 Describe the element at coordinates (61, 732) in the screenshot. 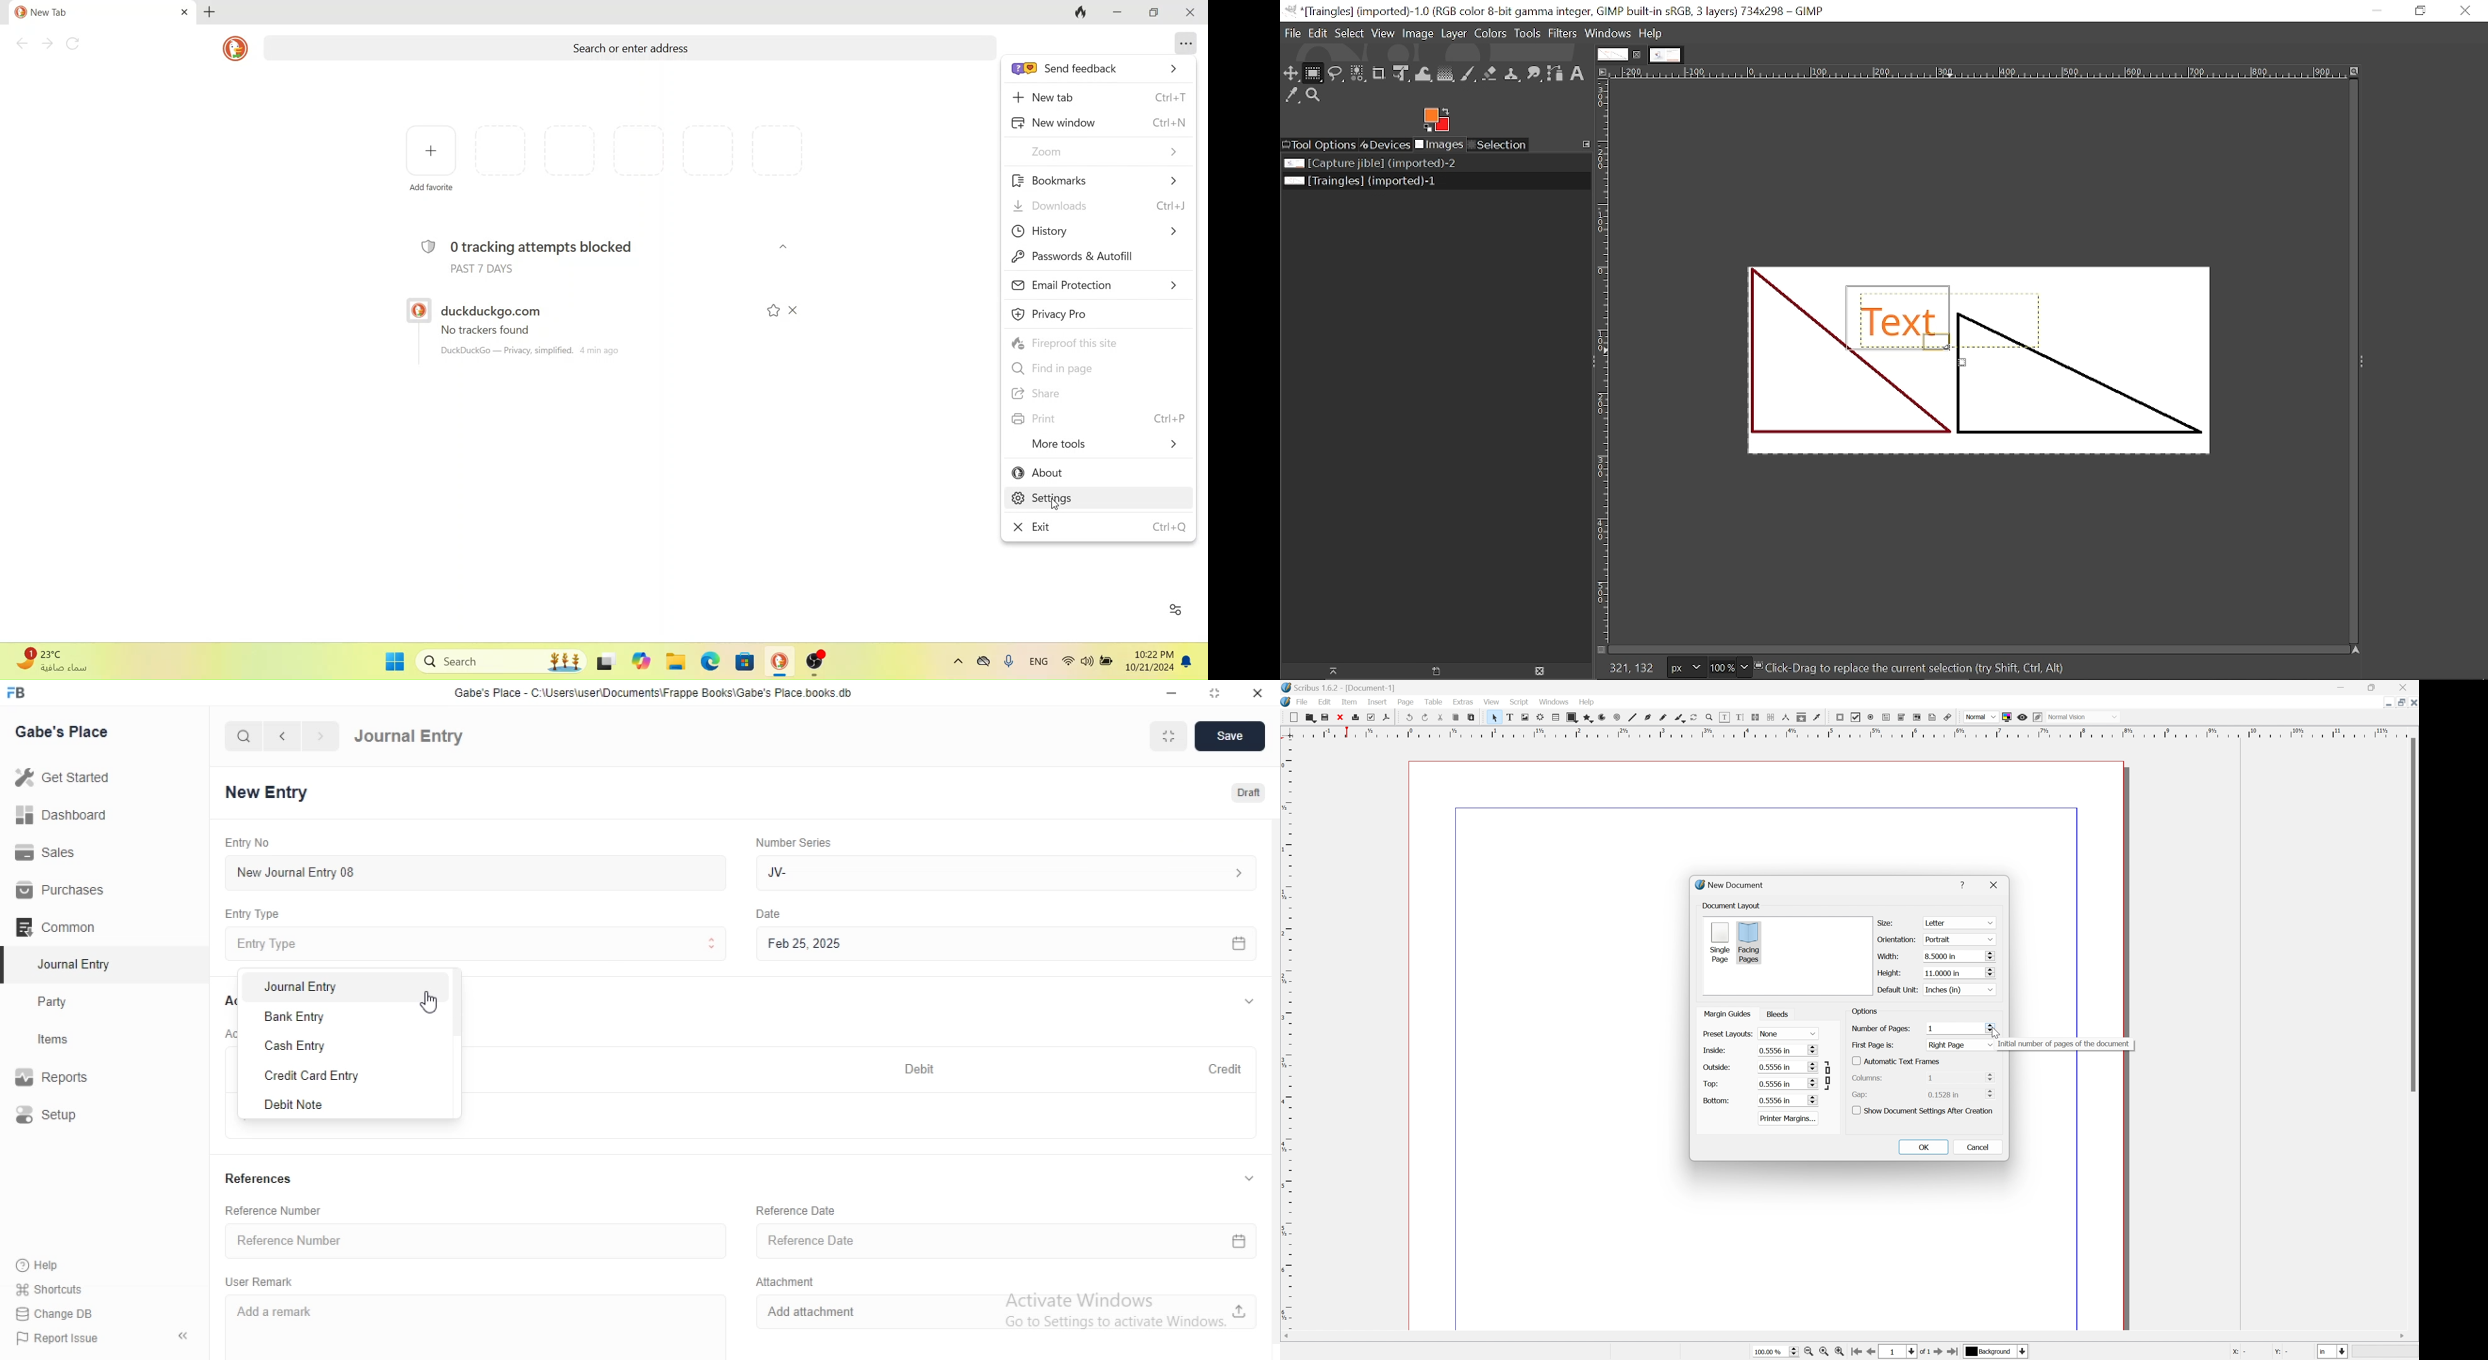

I see `Gabe's Place` at that location.